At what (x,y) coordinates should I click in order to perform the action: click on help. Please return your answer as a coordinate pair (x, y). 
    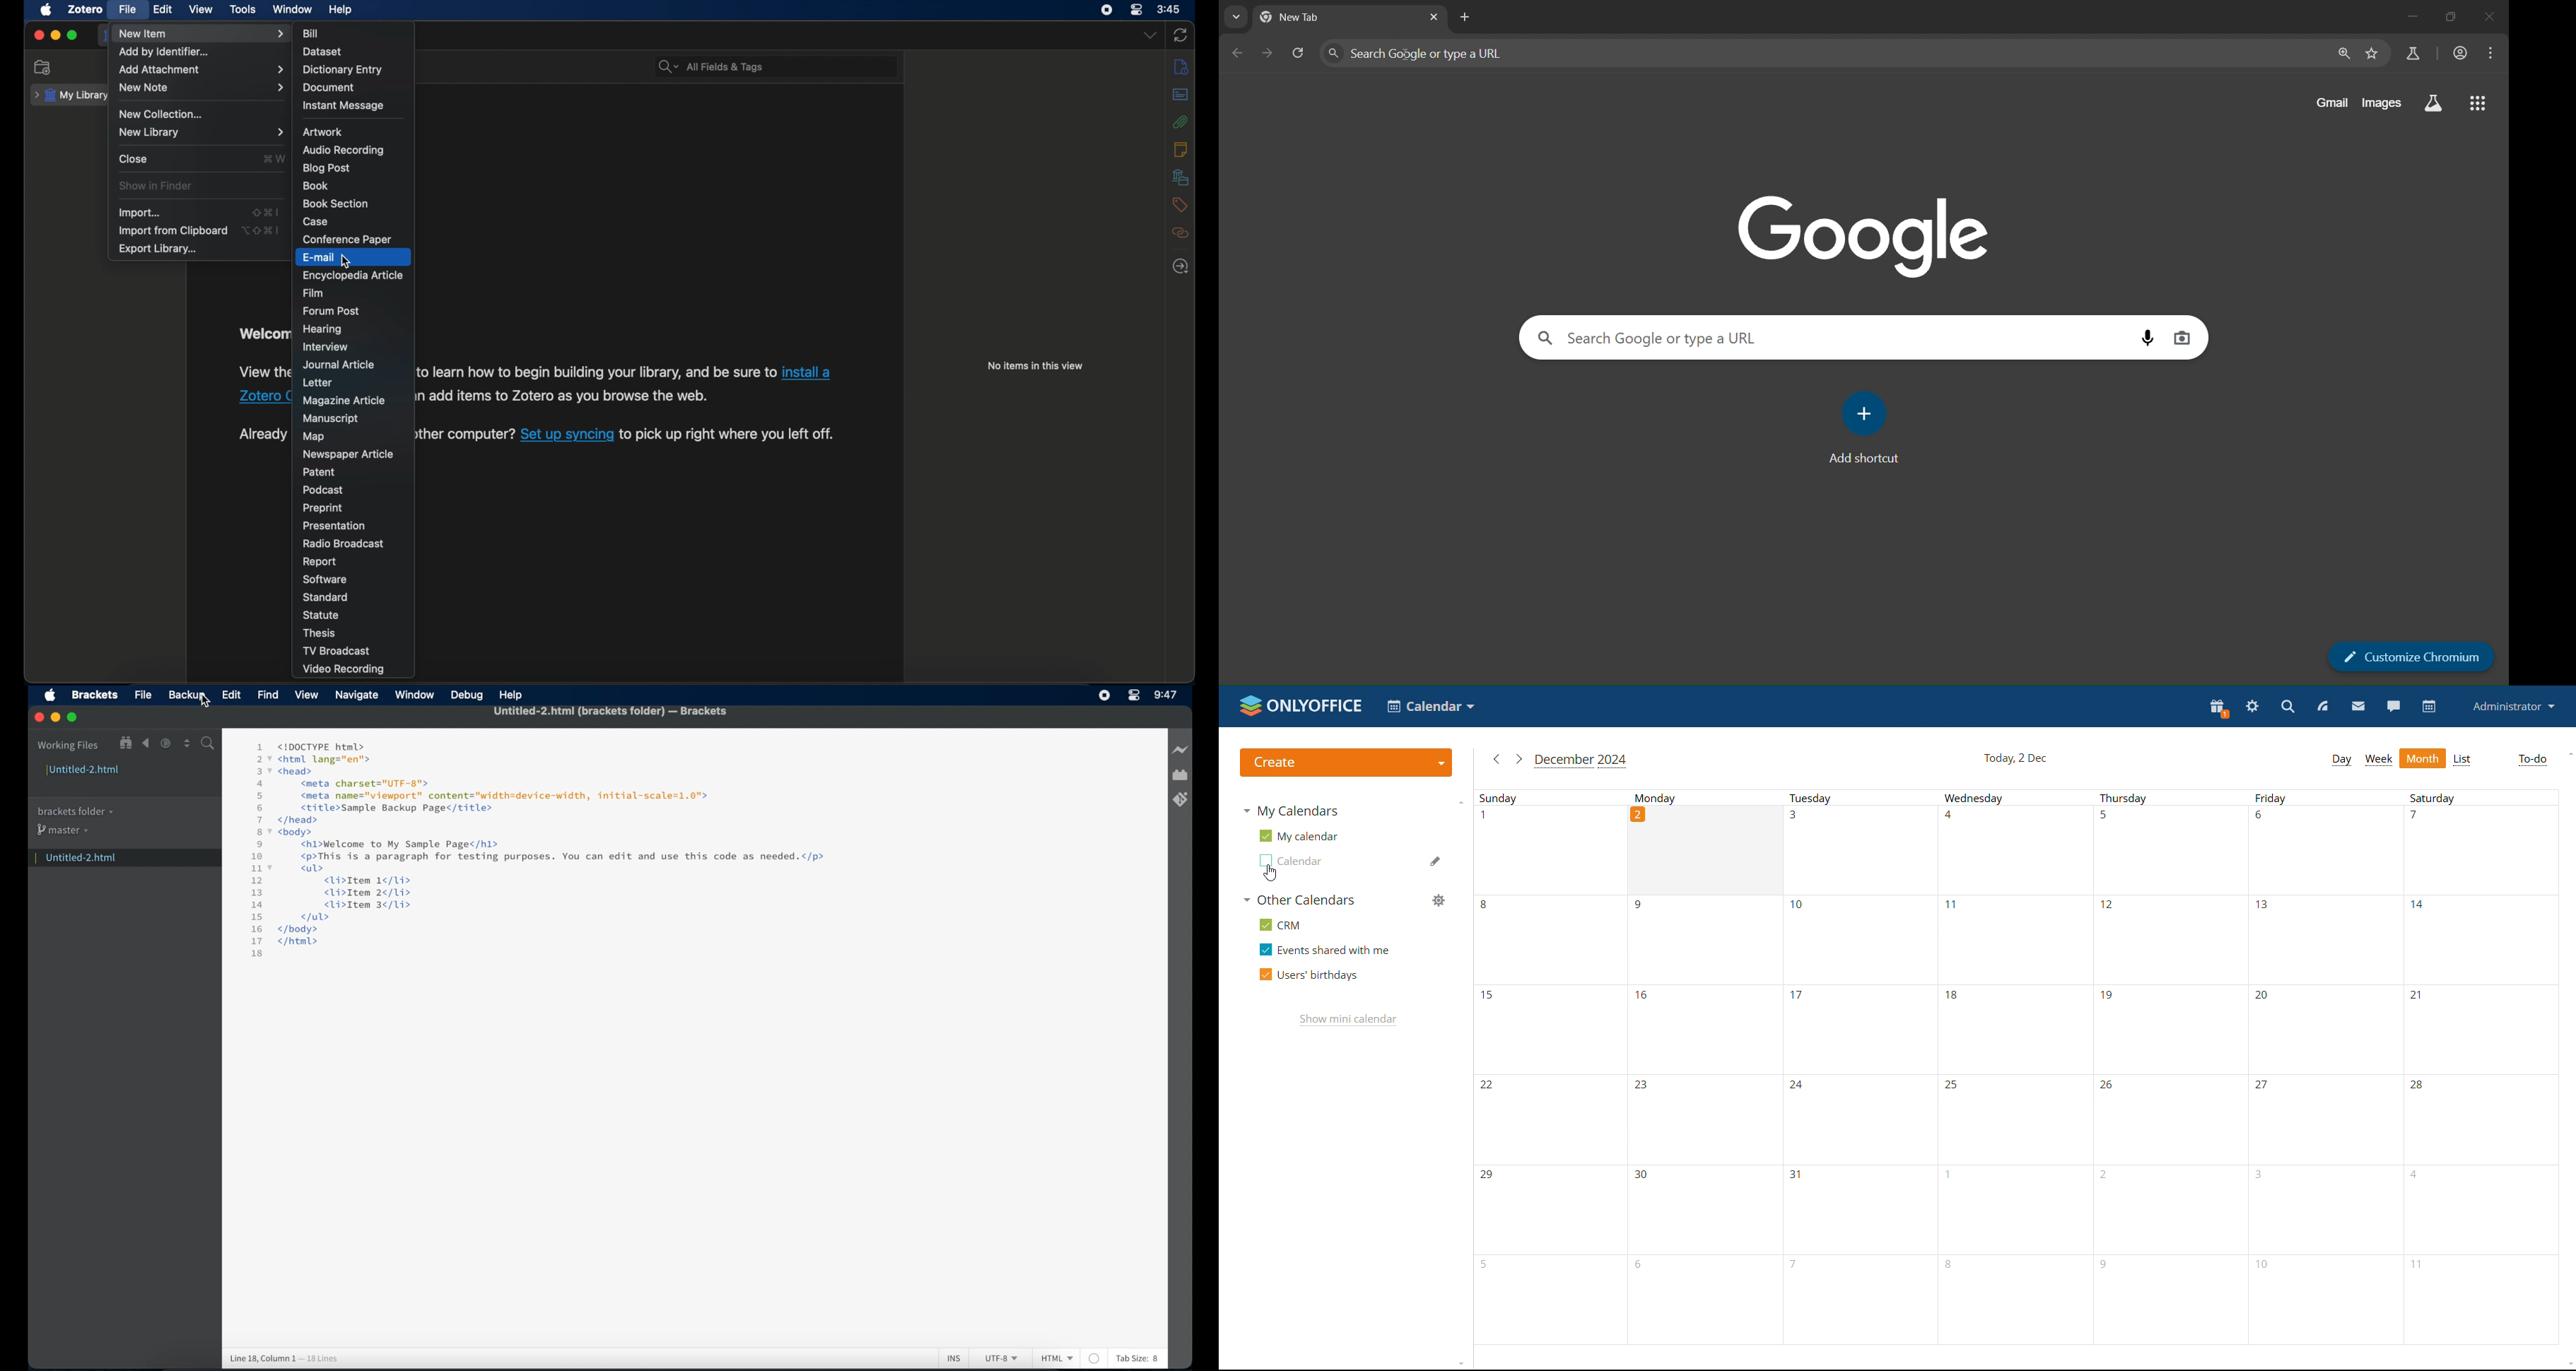
    Looking at the image, I should click on (512, 695).